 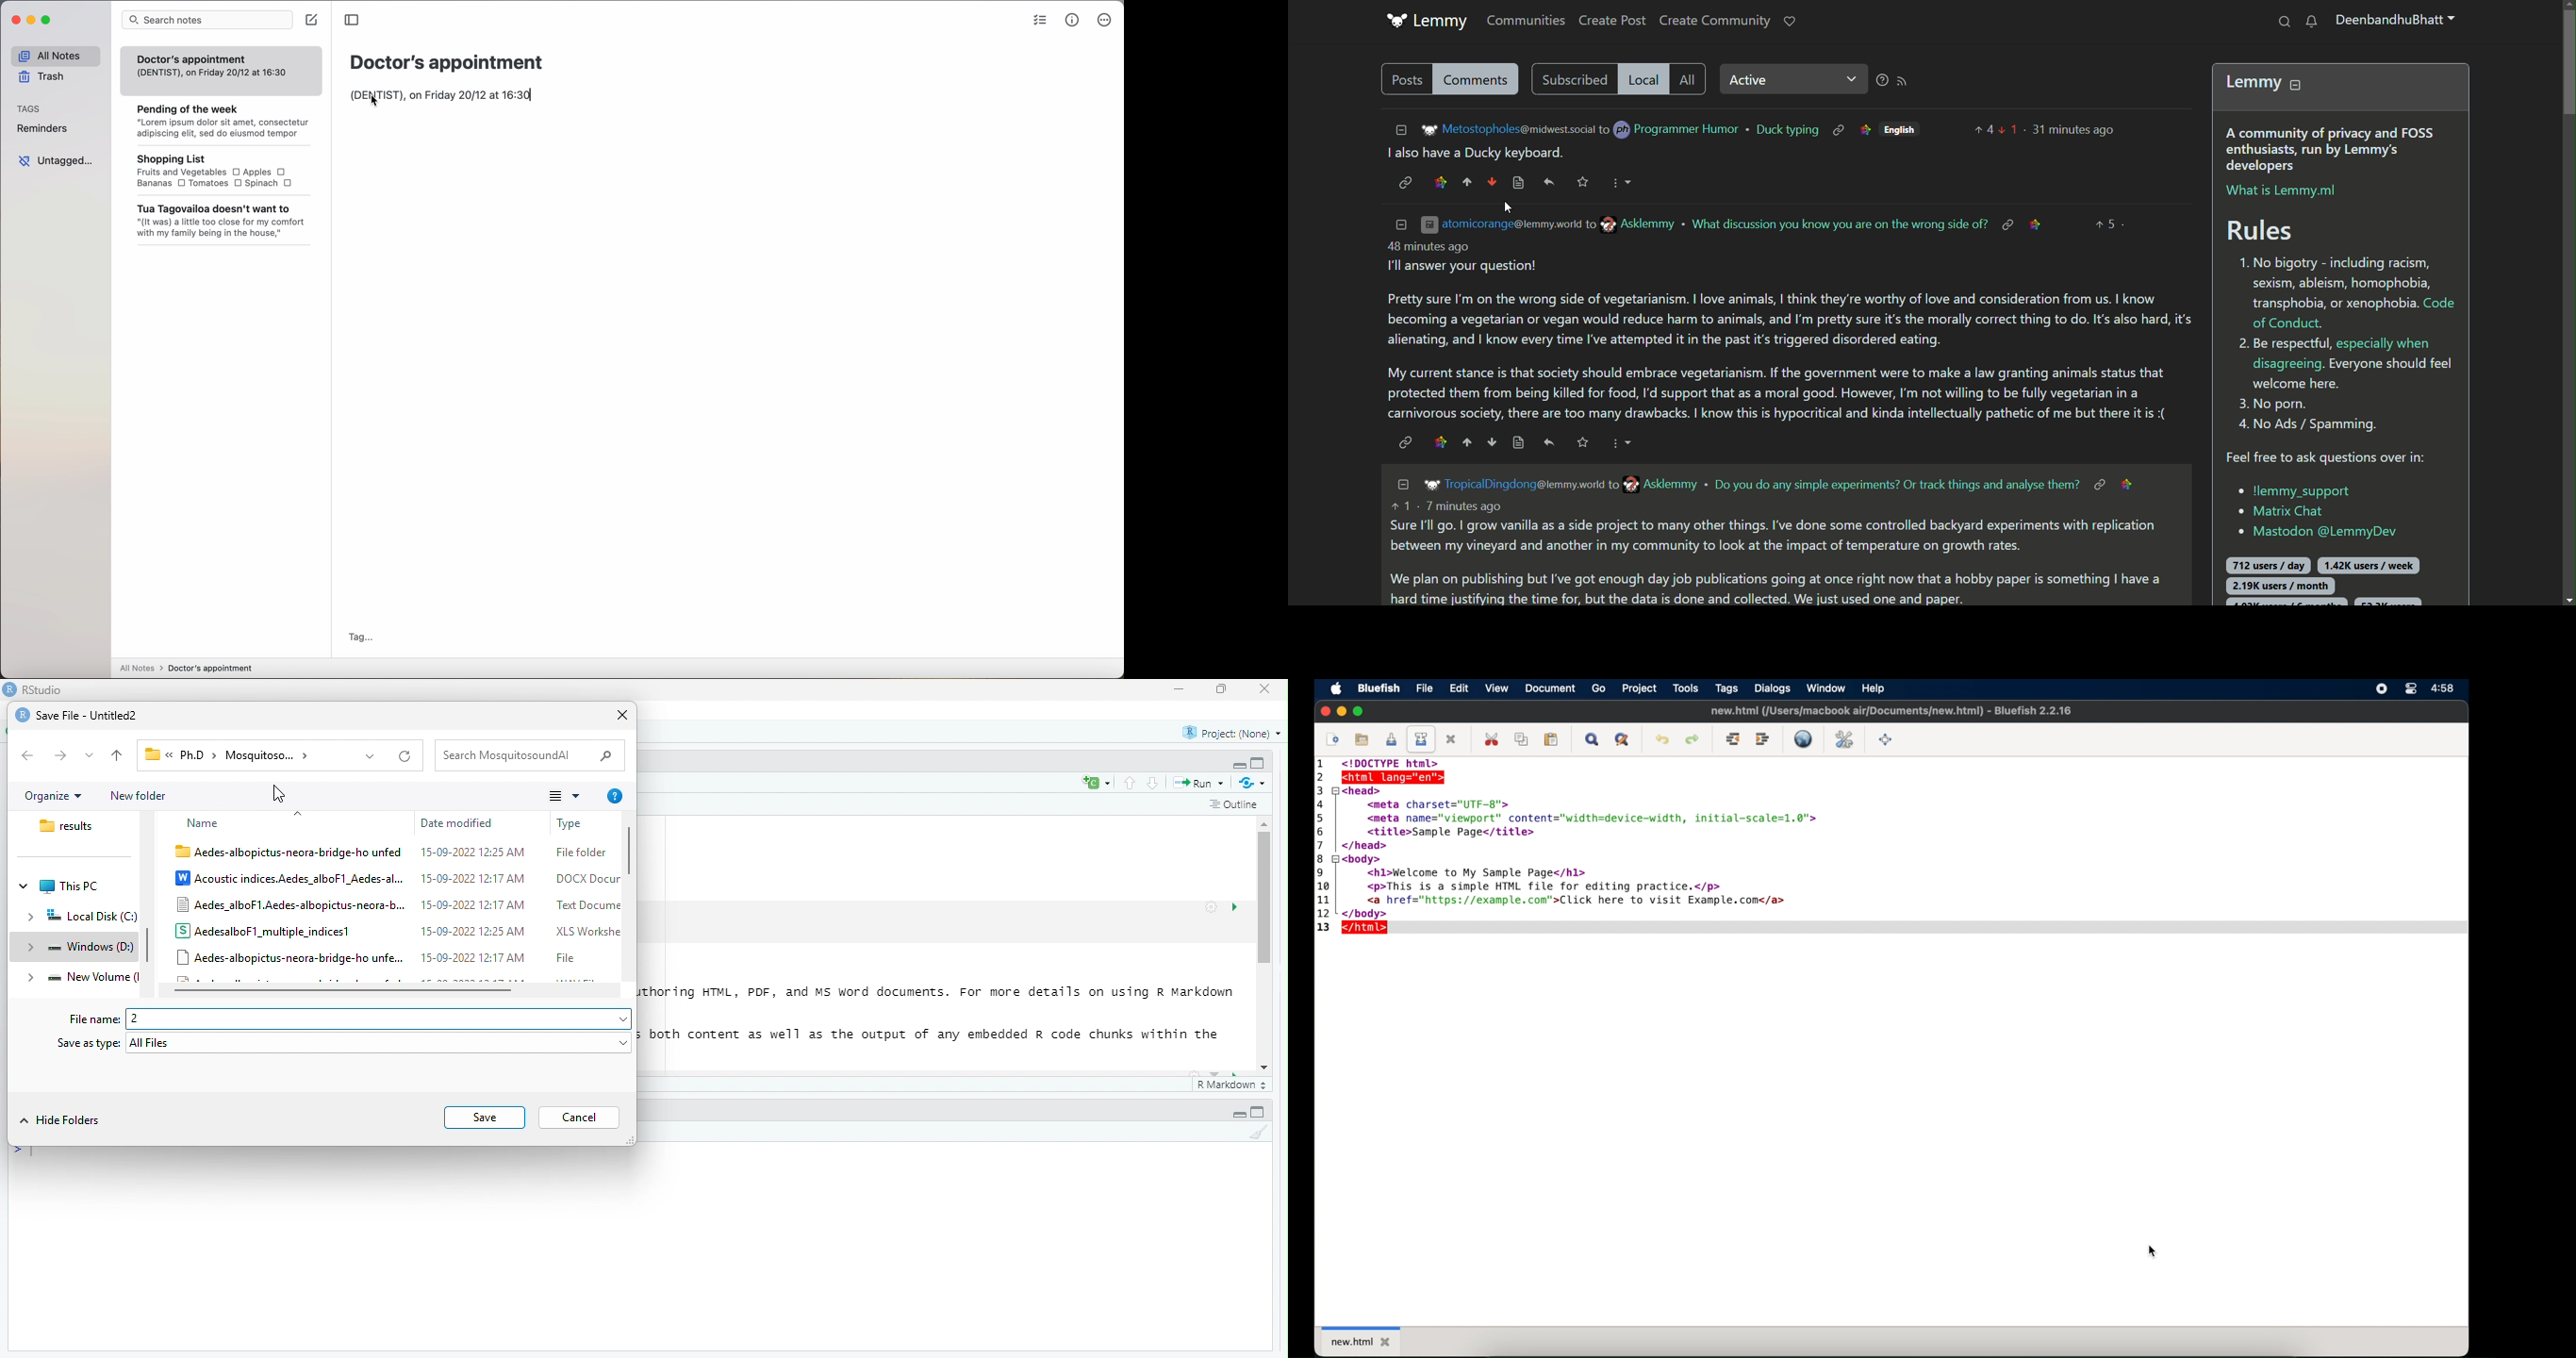 What do you see at coordinates (1363, 790) in the screenshot?
I see `<head>` at bounding box center [1363, 790].